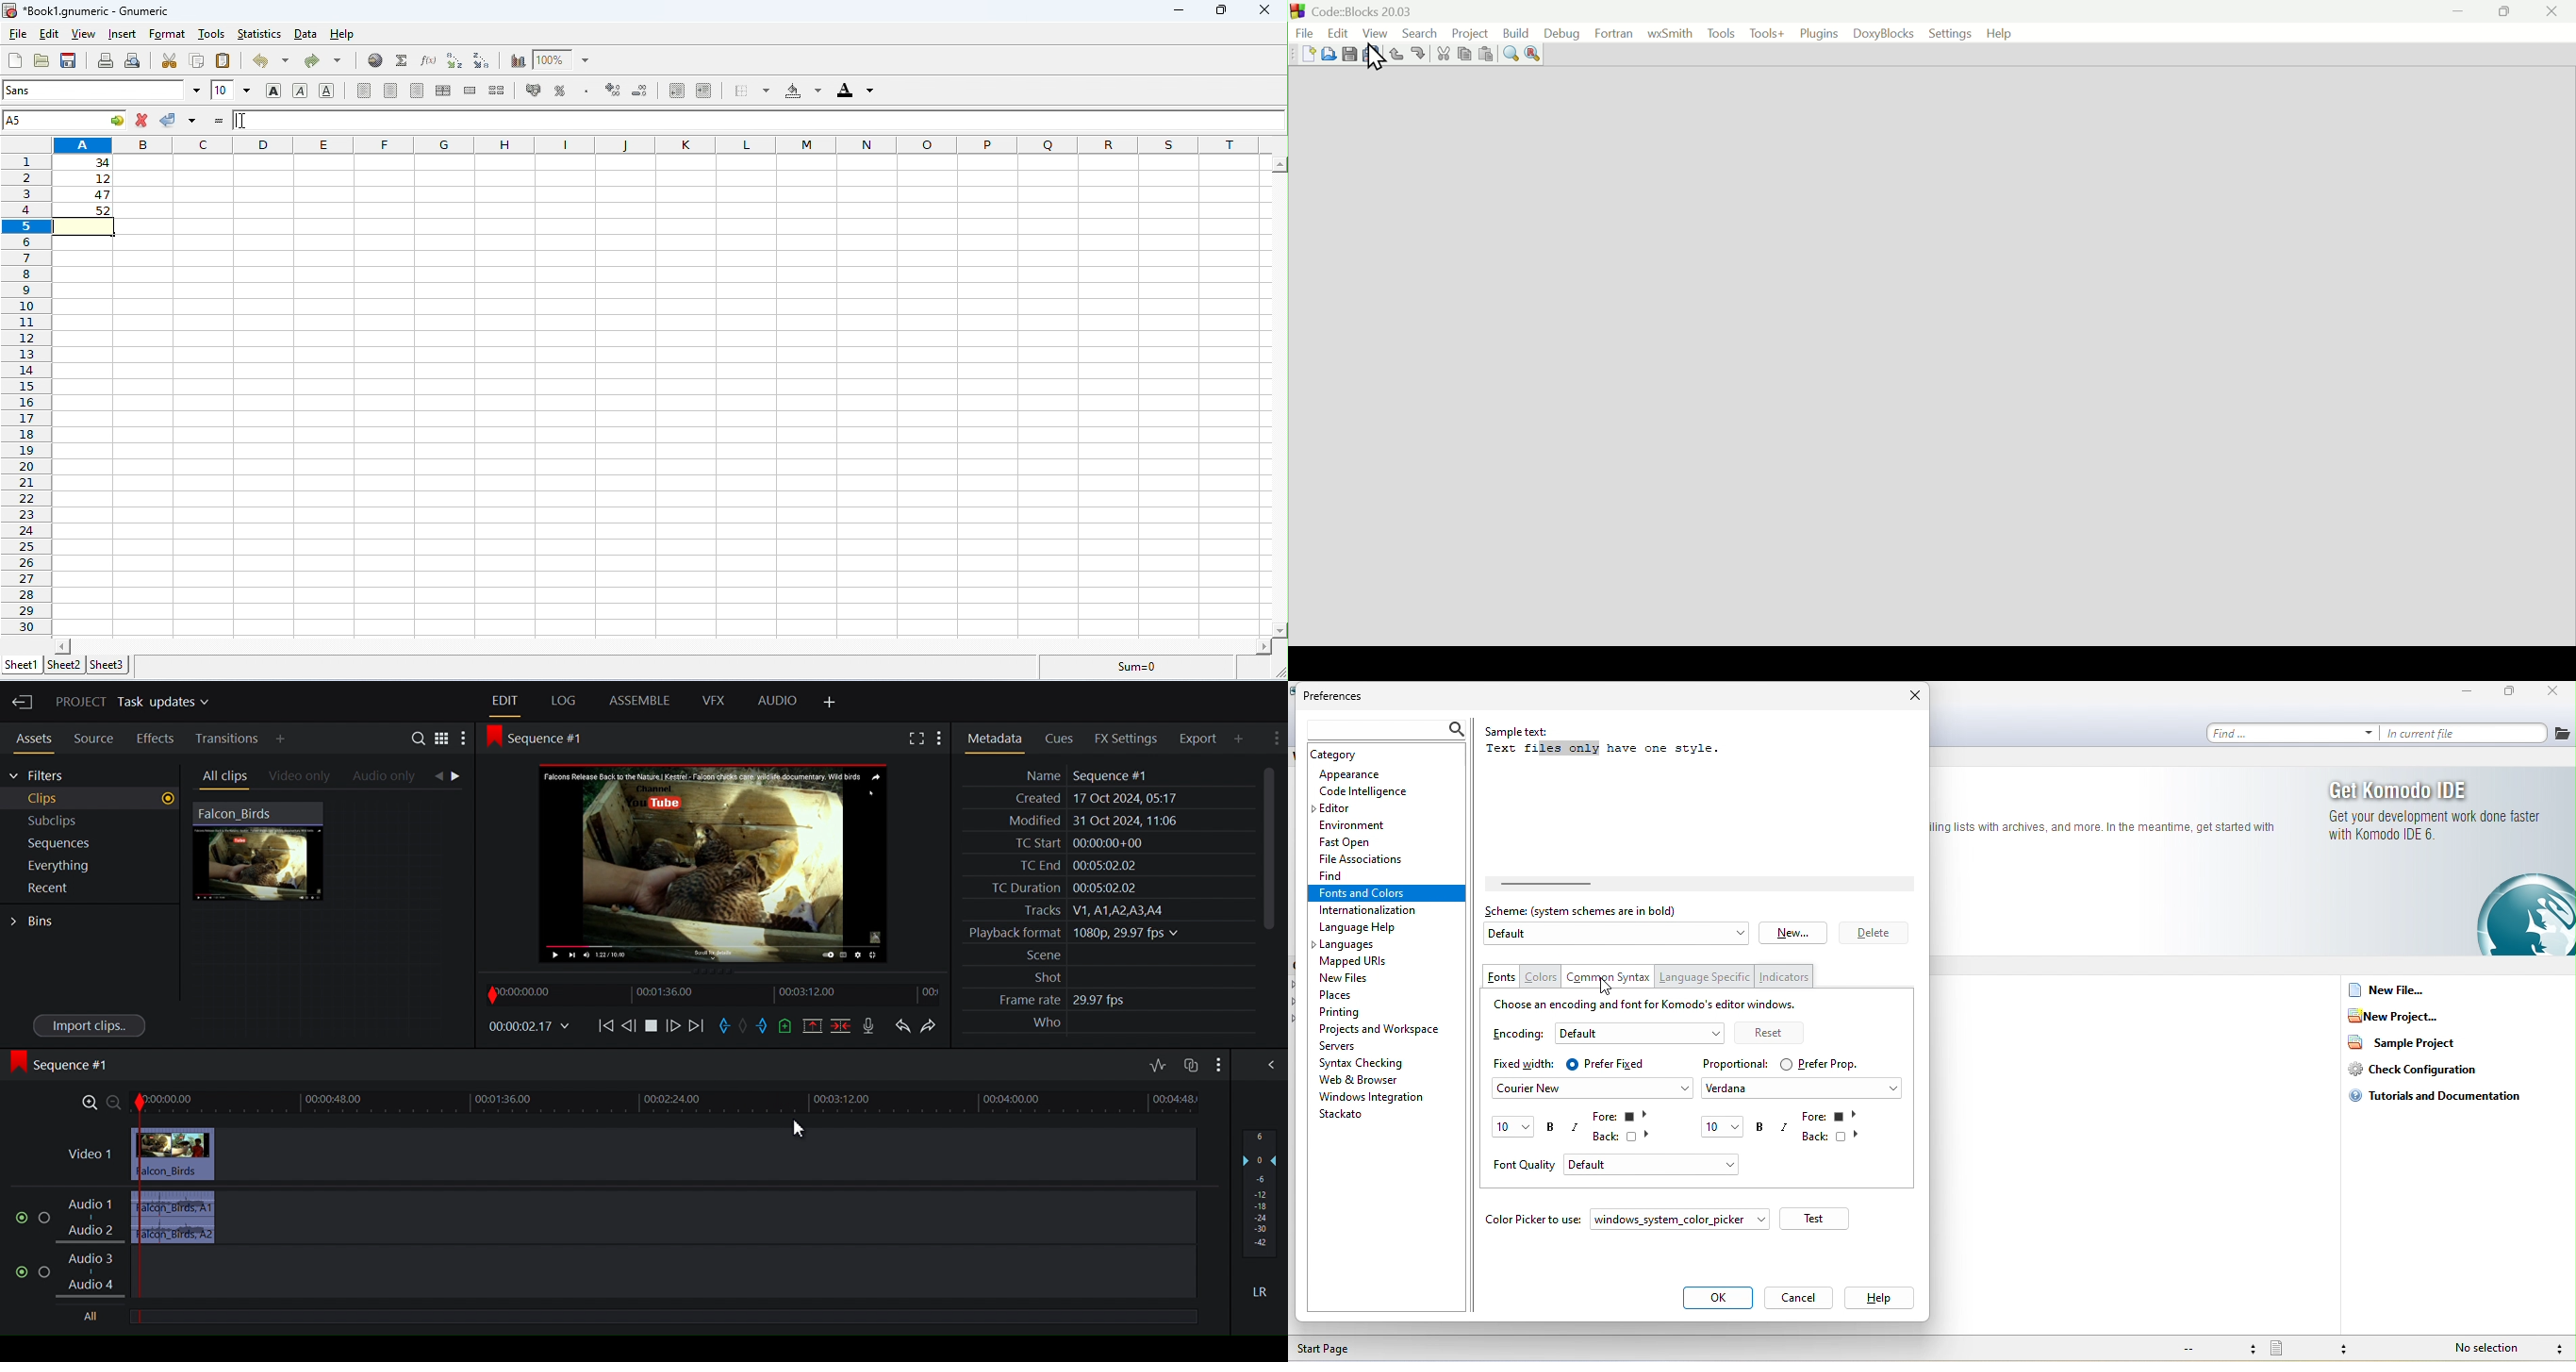 The height and width of the screenshot is (1372, 2576). Describe the element at coordinates (777, 702) in the screenshot. I see `Audio` at that location.